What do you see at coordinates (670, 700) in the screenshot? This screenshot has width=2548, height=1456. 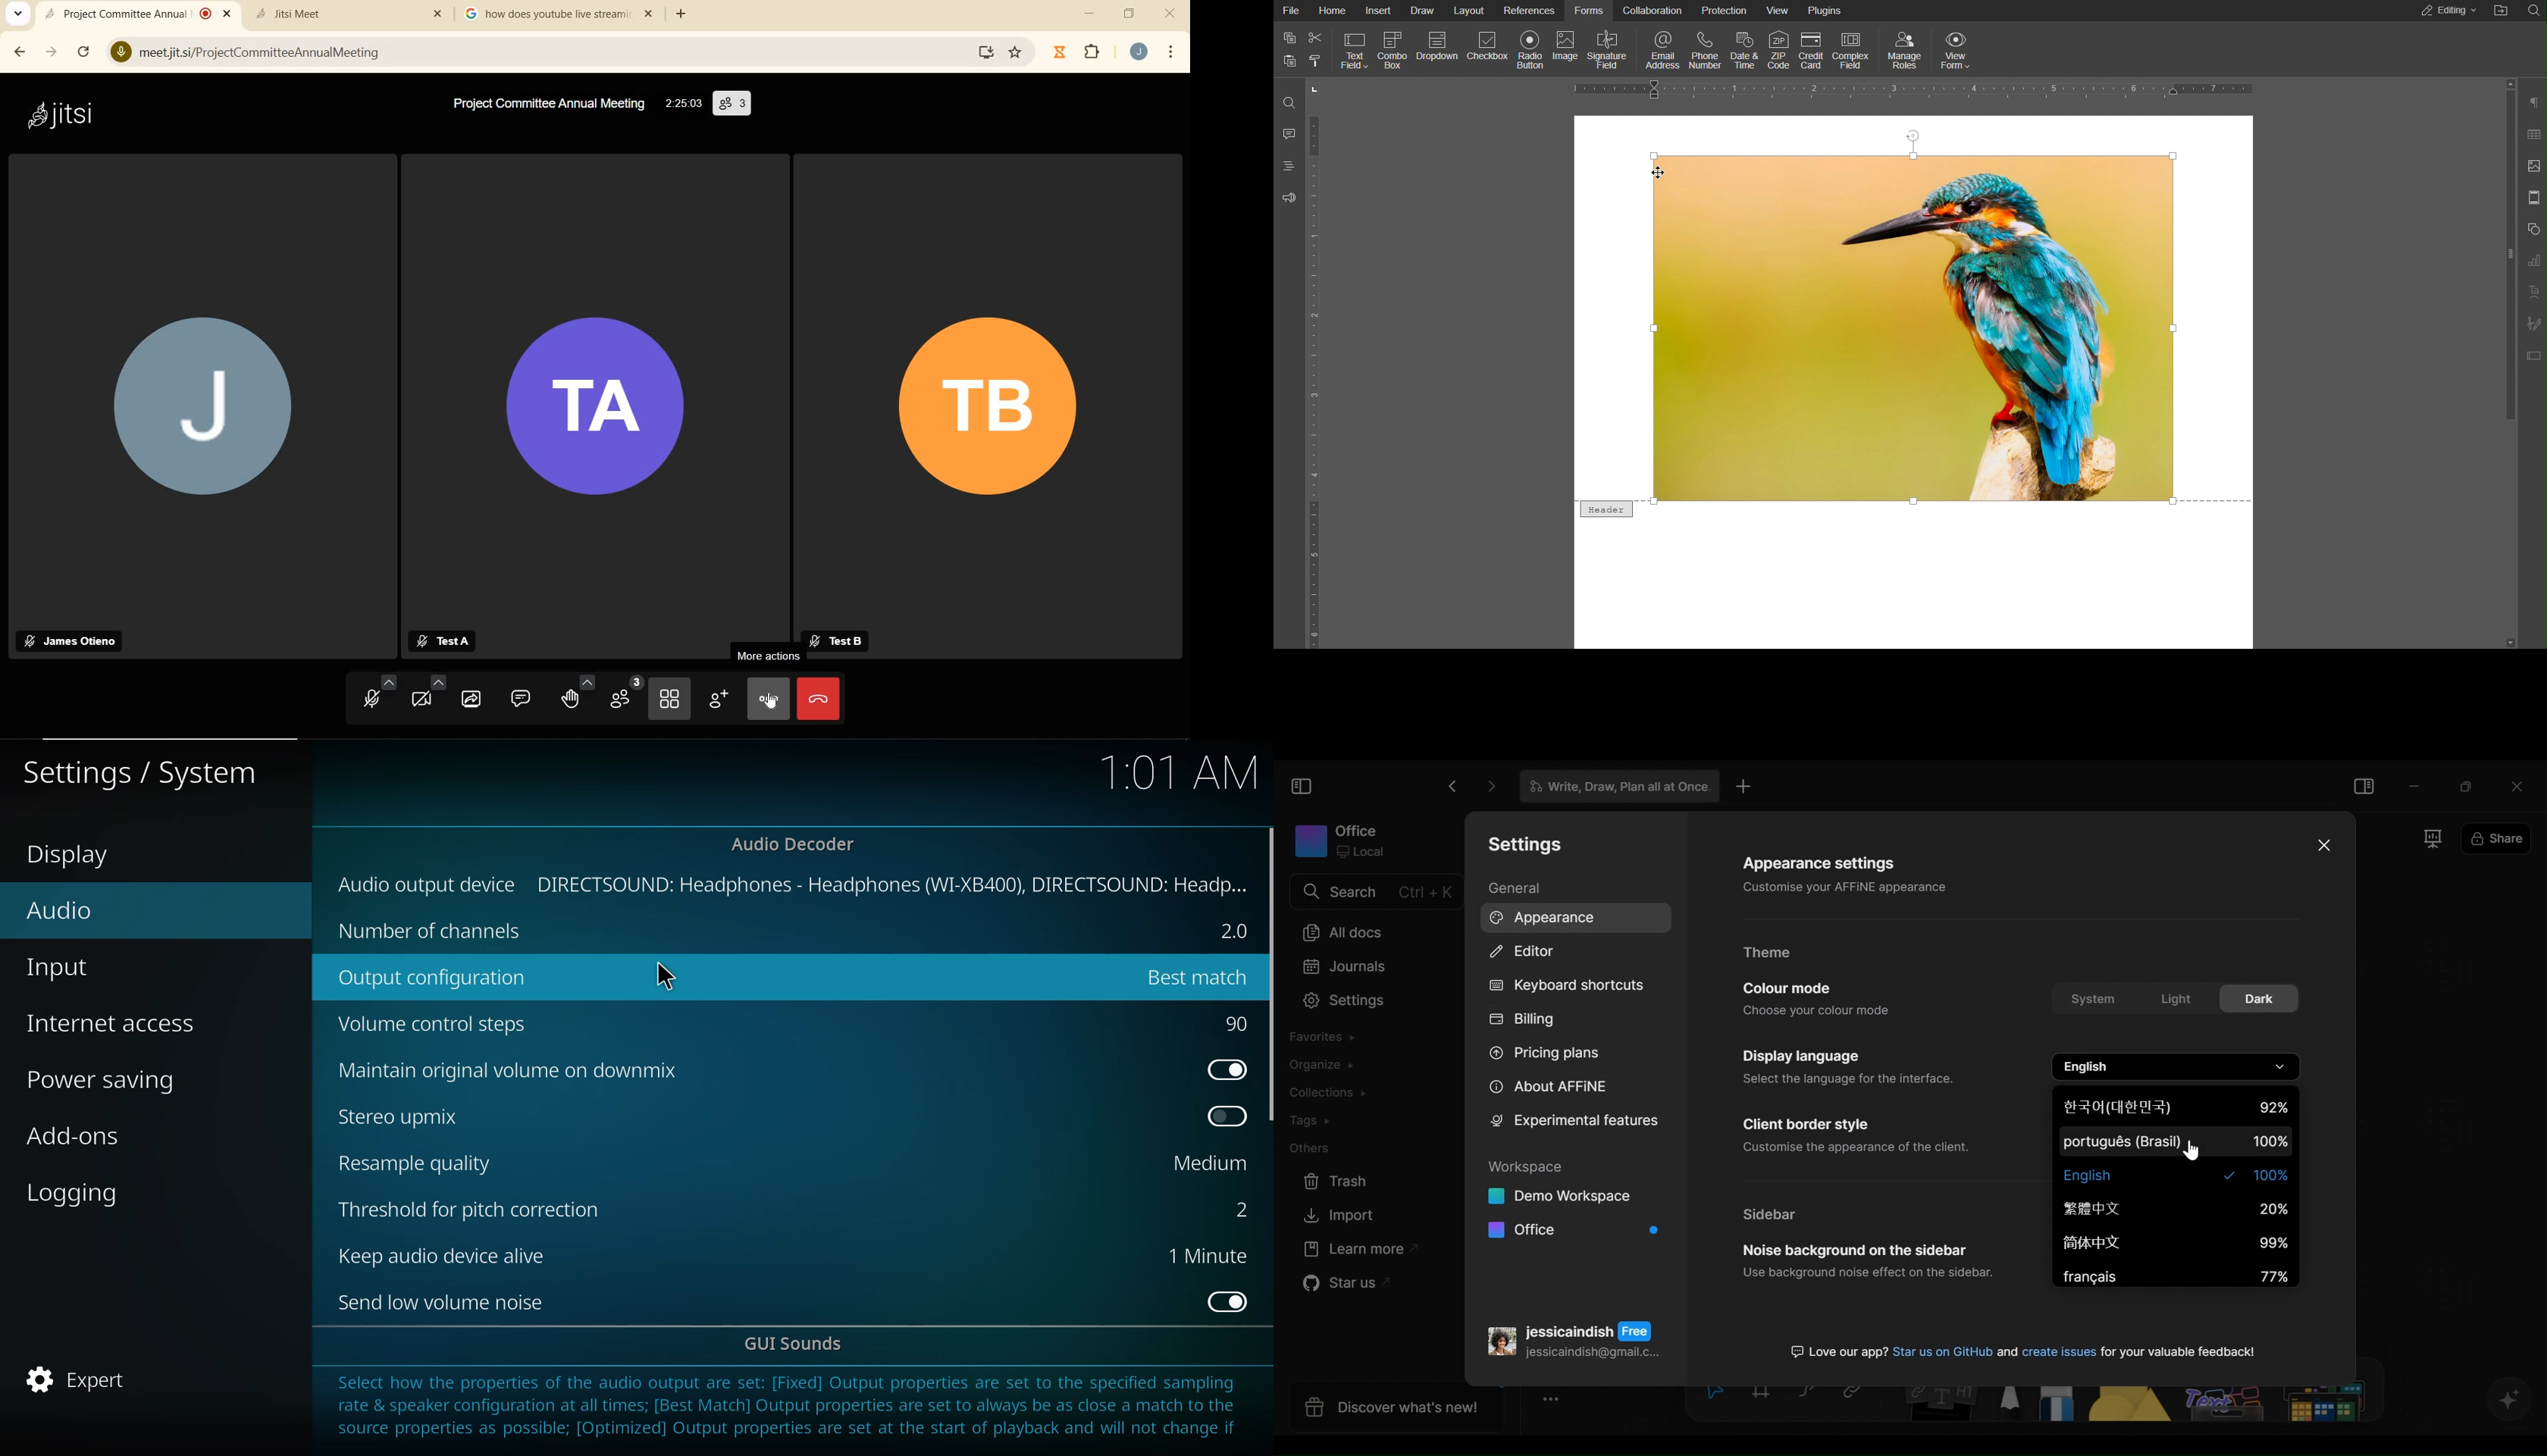 I see `toggle tile view` at bounding box center [670, 700].